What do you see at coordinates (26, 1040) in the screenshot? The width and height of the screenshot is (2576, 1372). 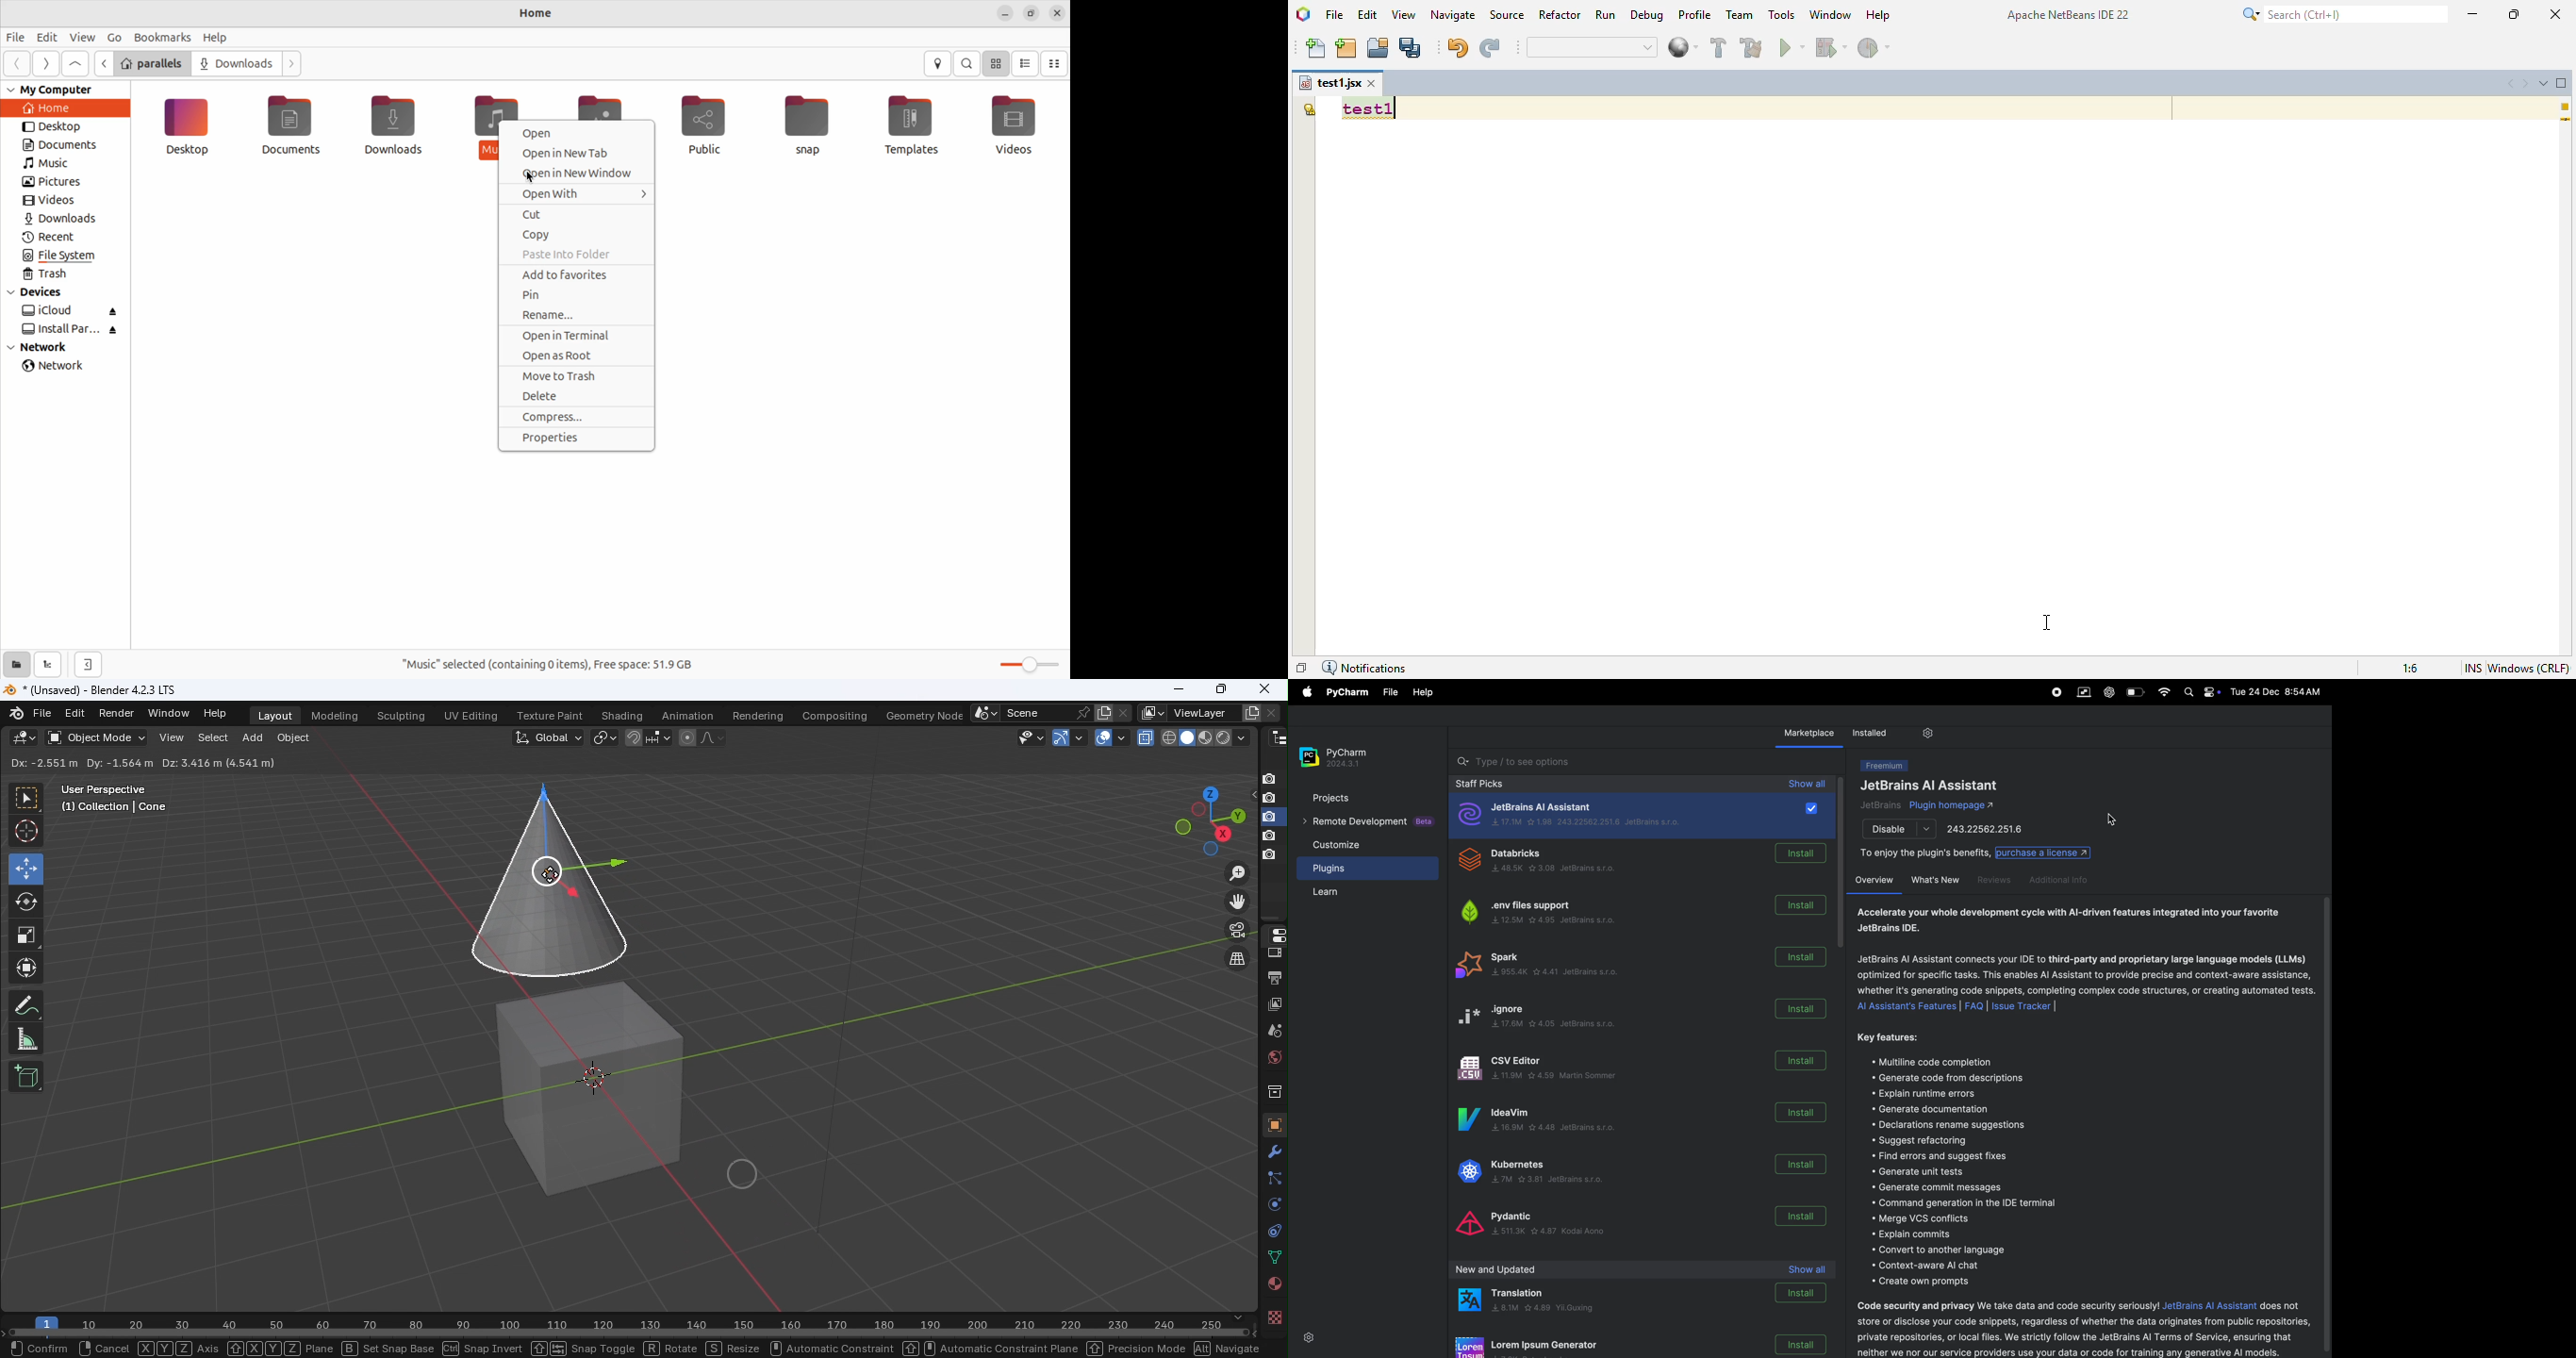 I see `Measurement` at bounding box center [26, 1040].